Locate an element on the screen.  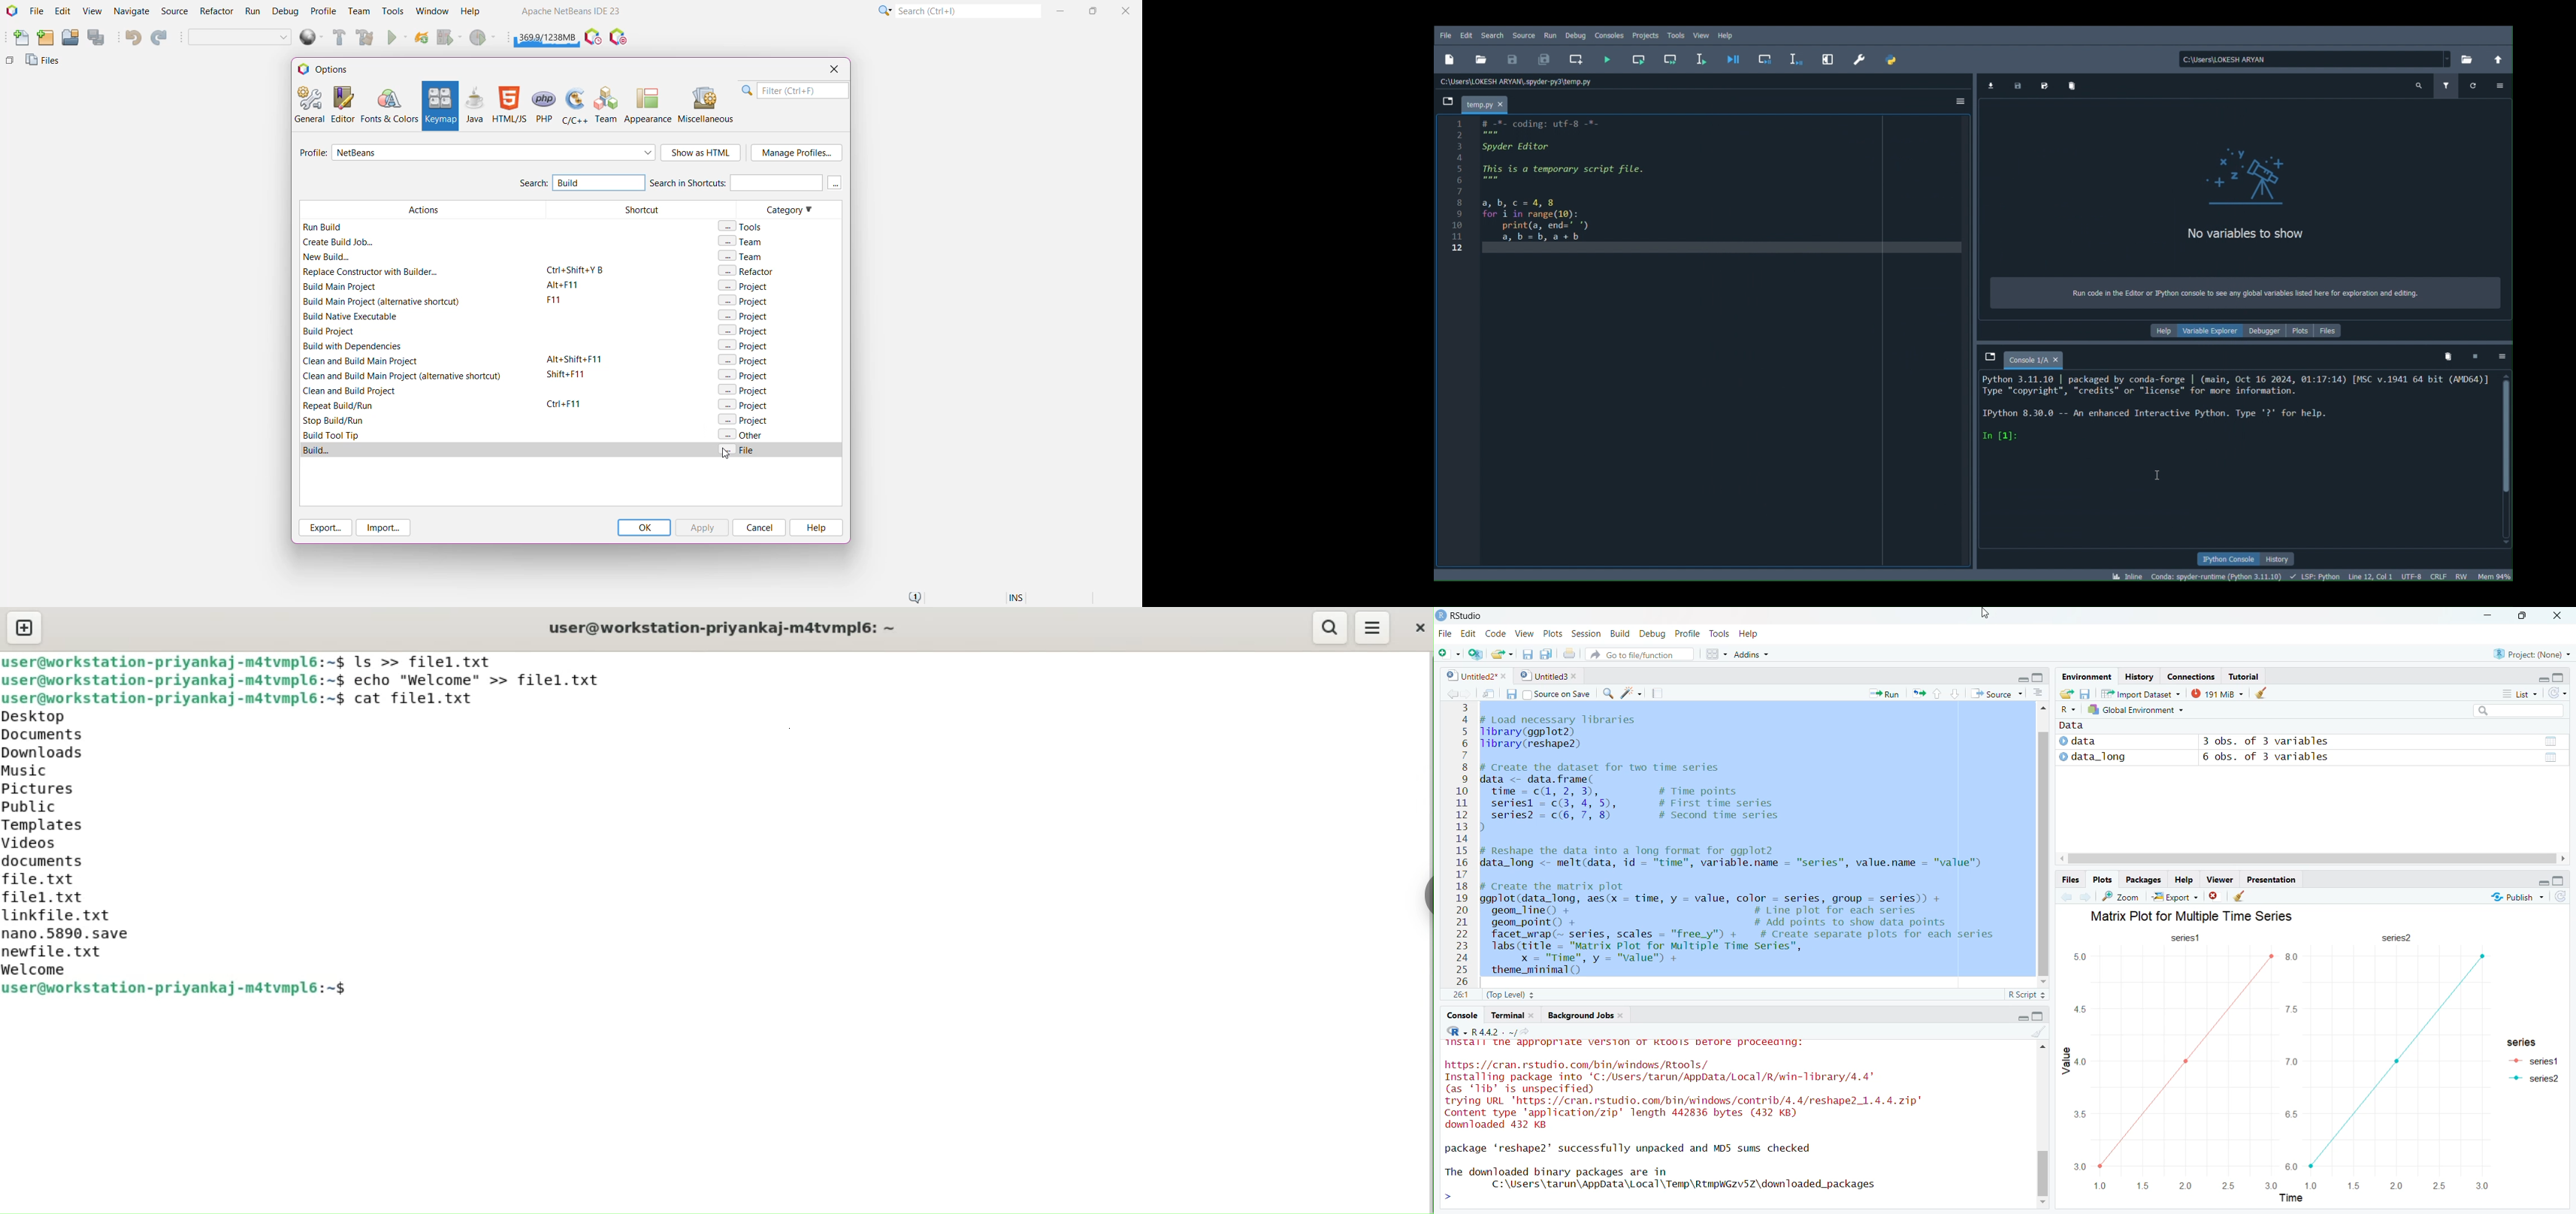
Tools is located at coordinates (1720, 633).